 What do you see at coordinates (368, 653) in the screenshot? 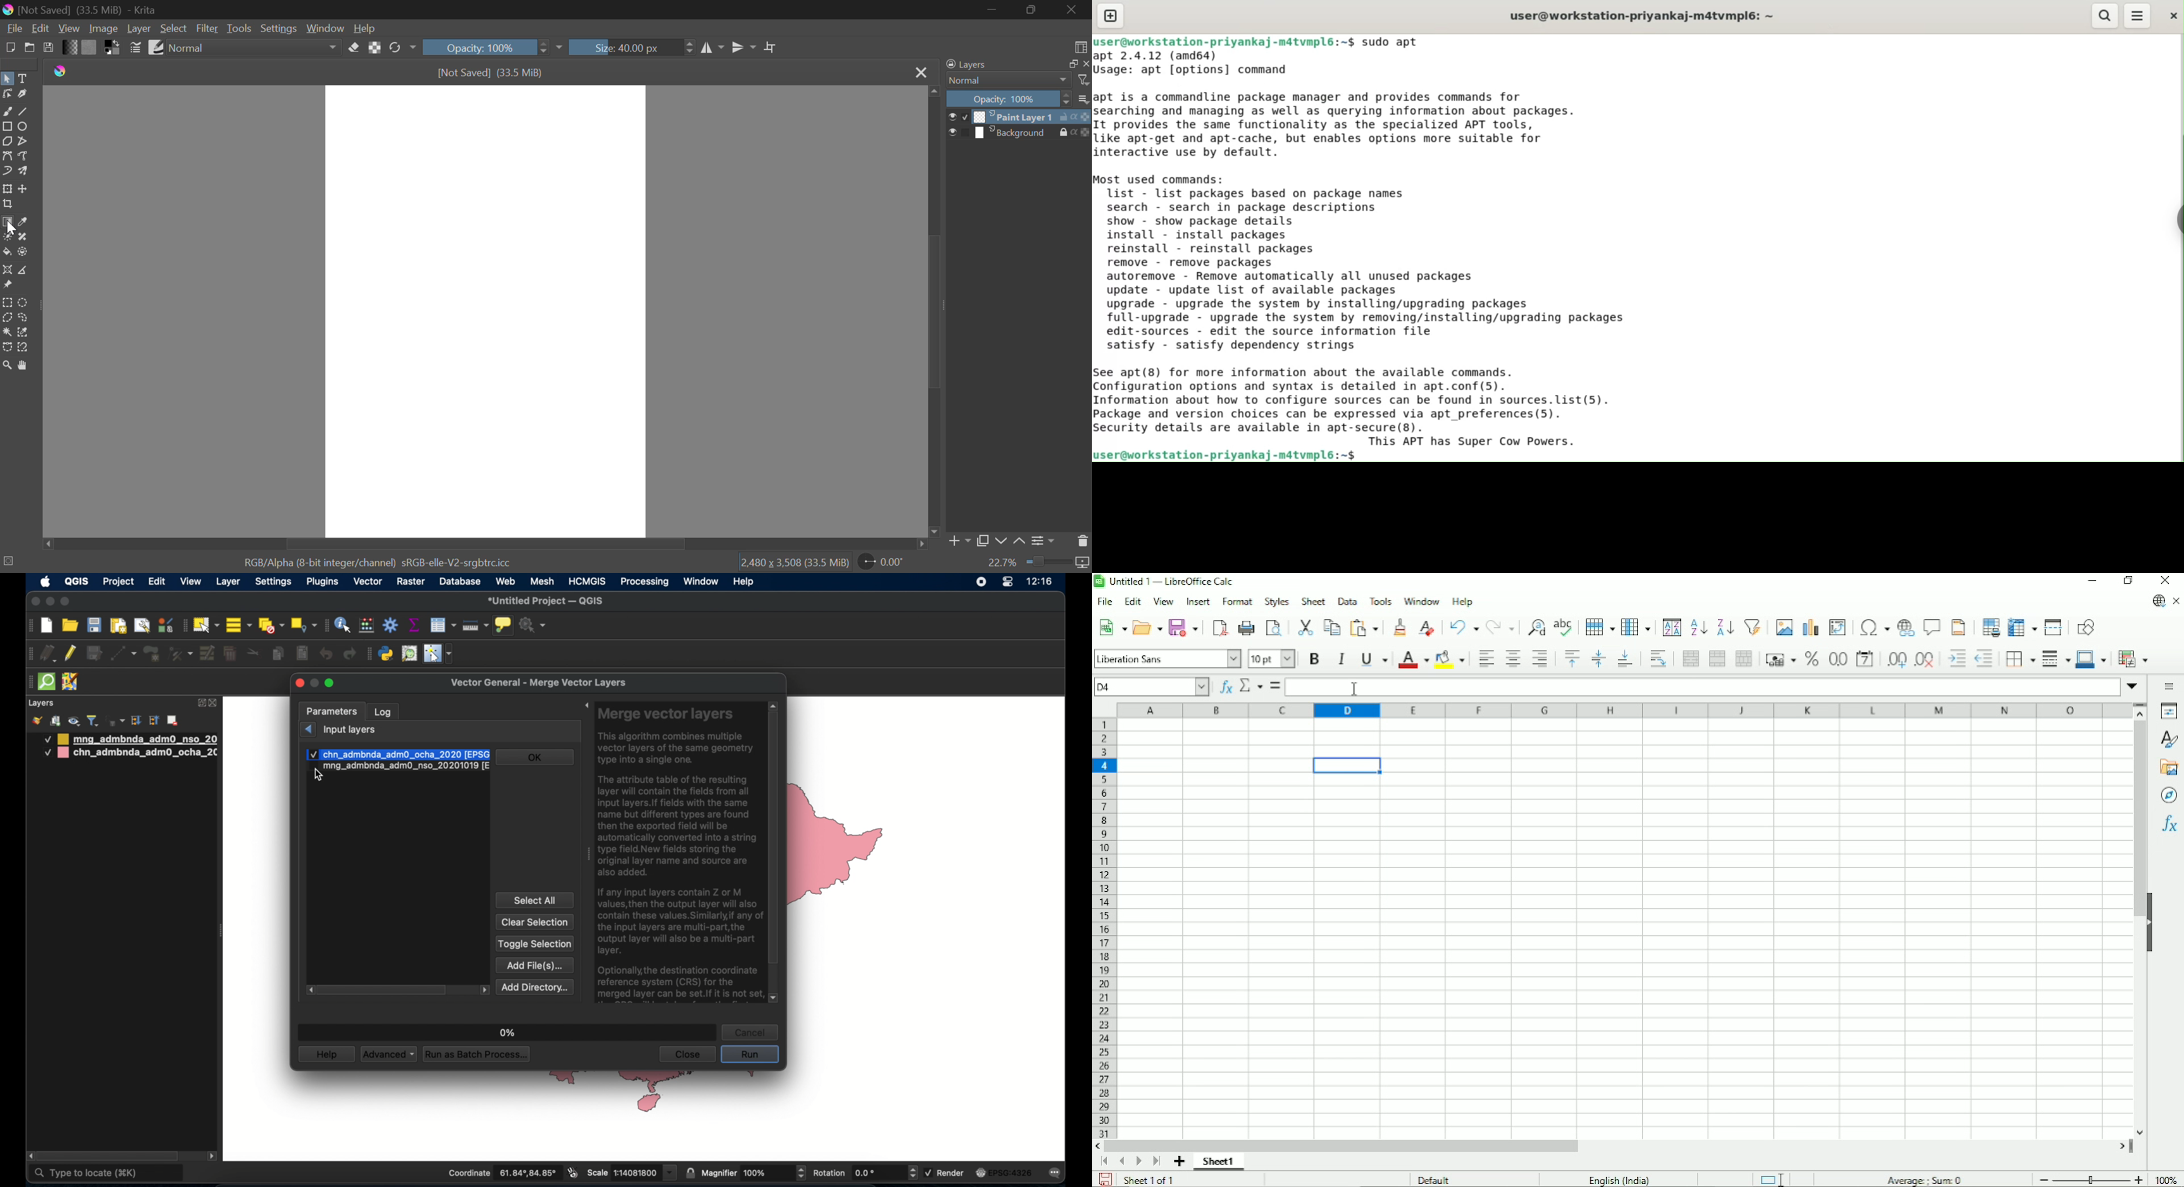
I see `plugins toolbar` at bounding box center [368, 653].